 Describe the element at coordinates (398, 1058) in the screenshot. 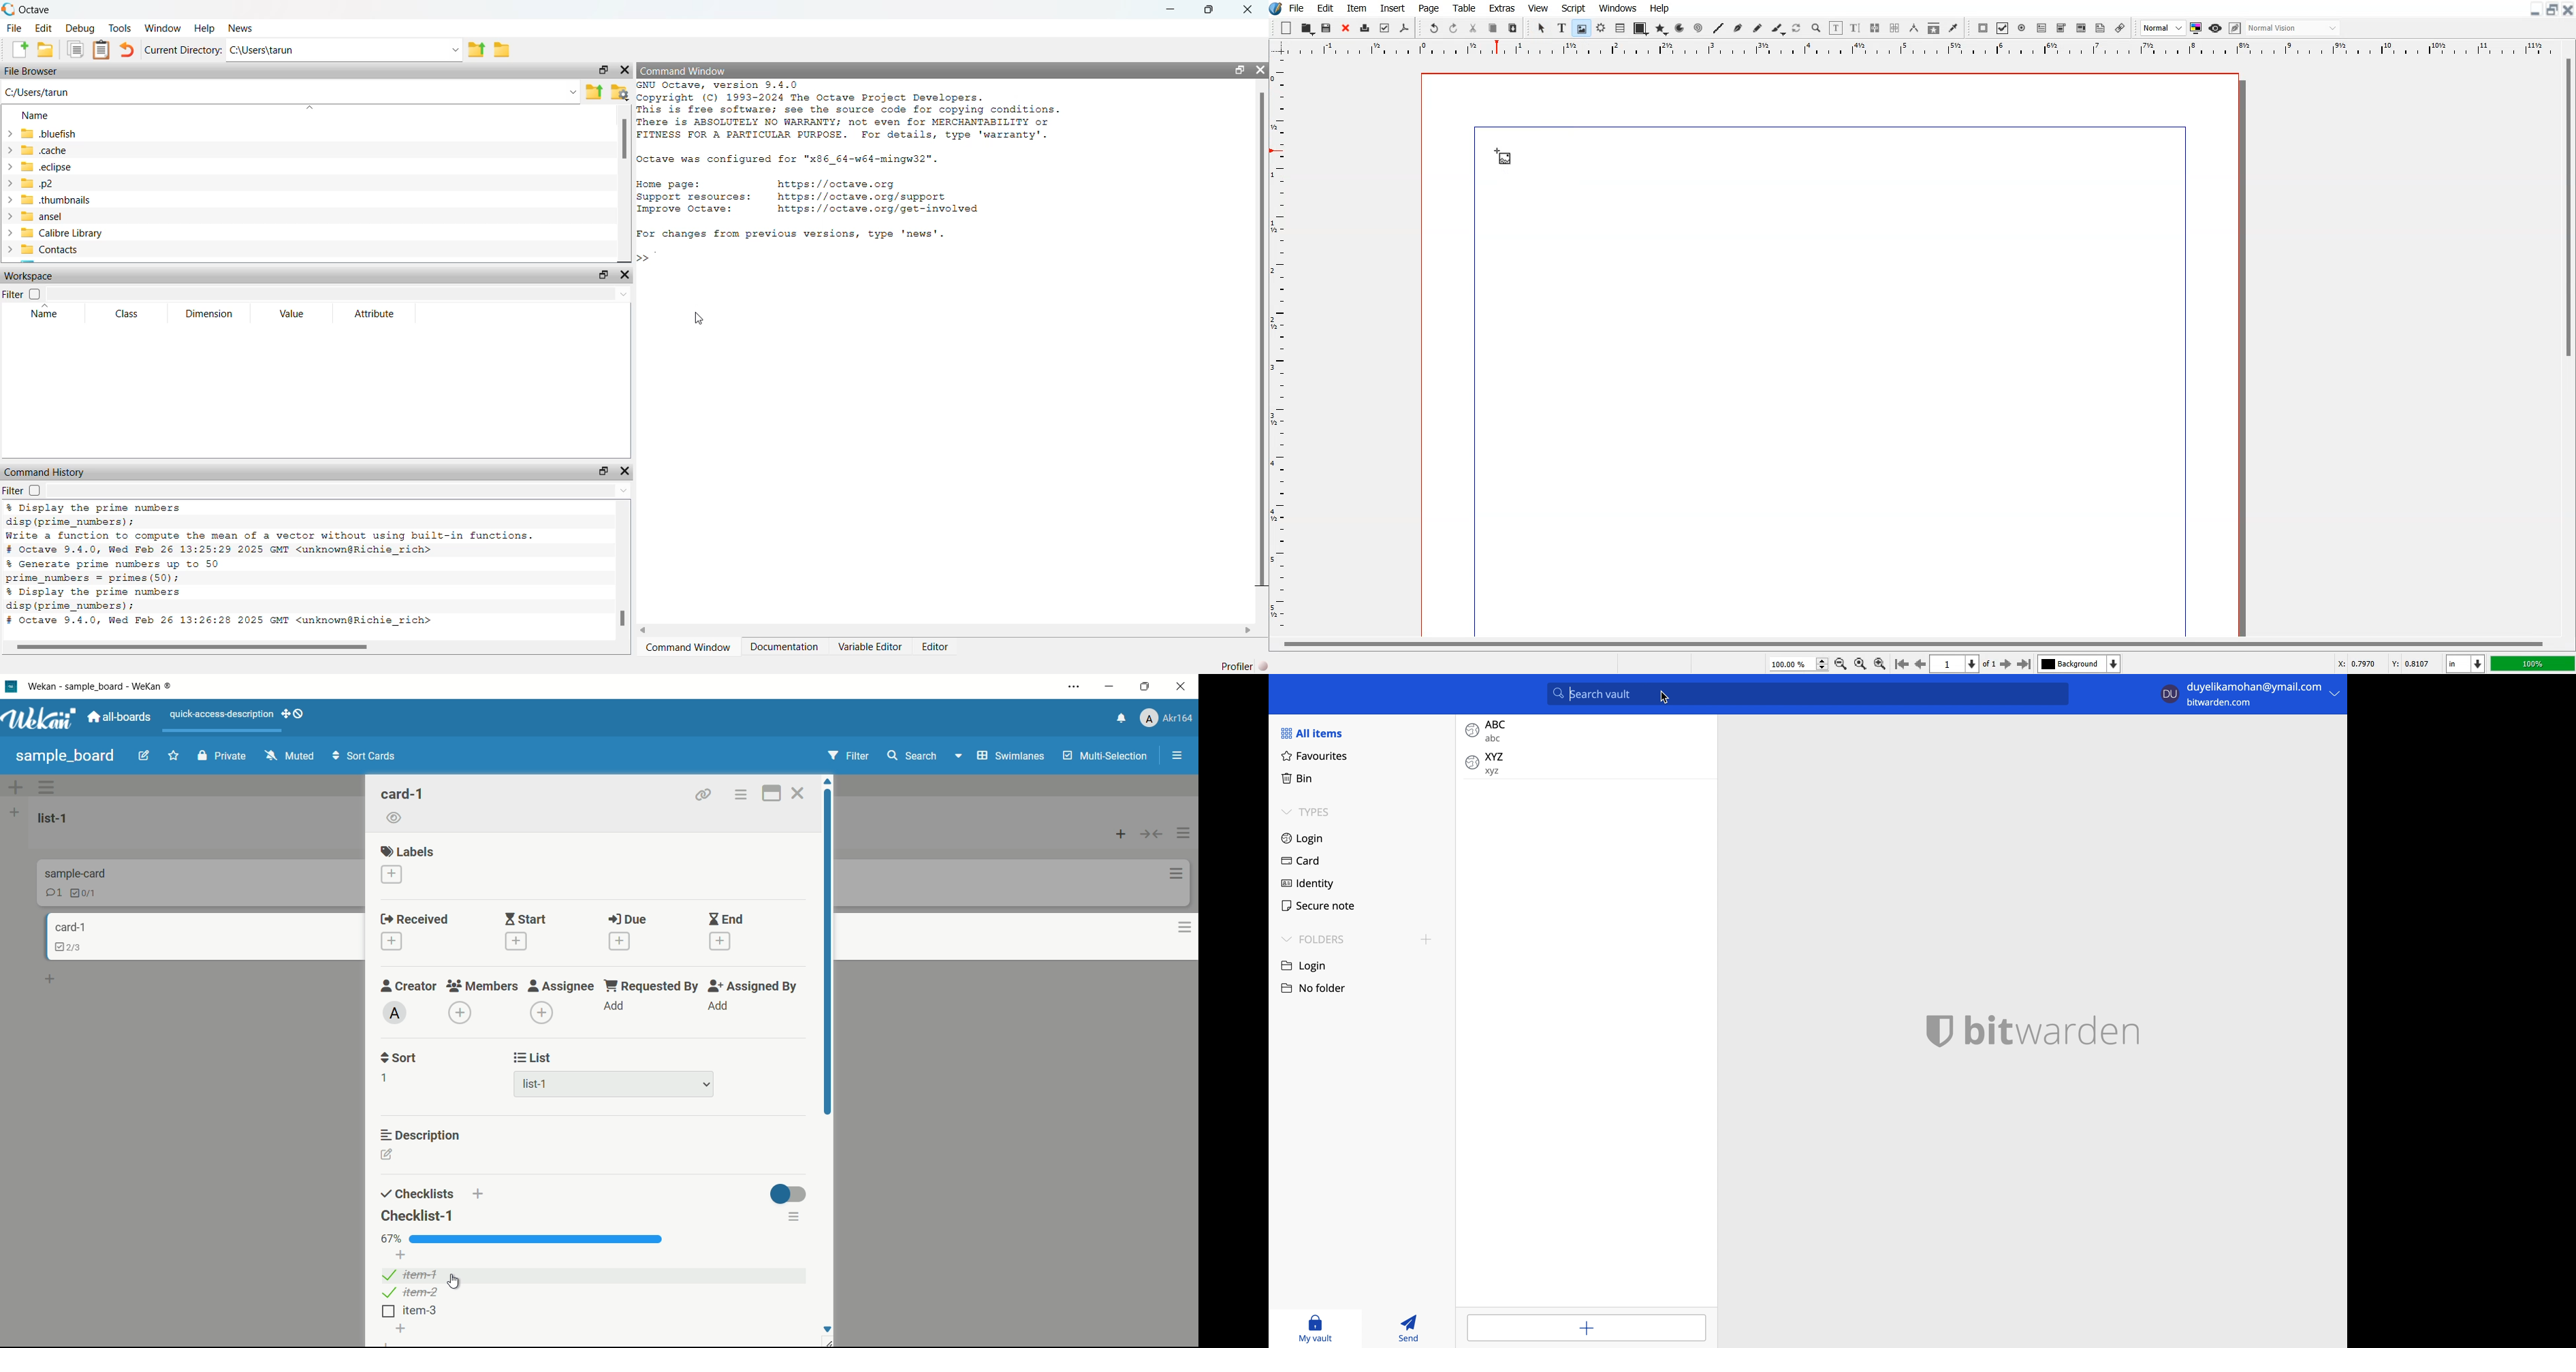

I see `sort` at that location.